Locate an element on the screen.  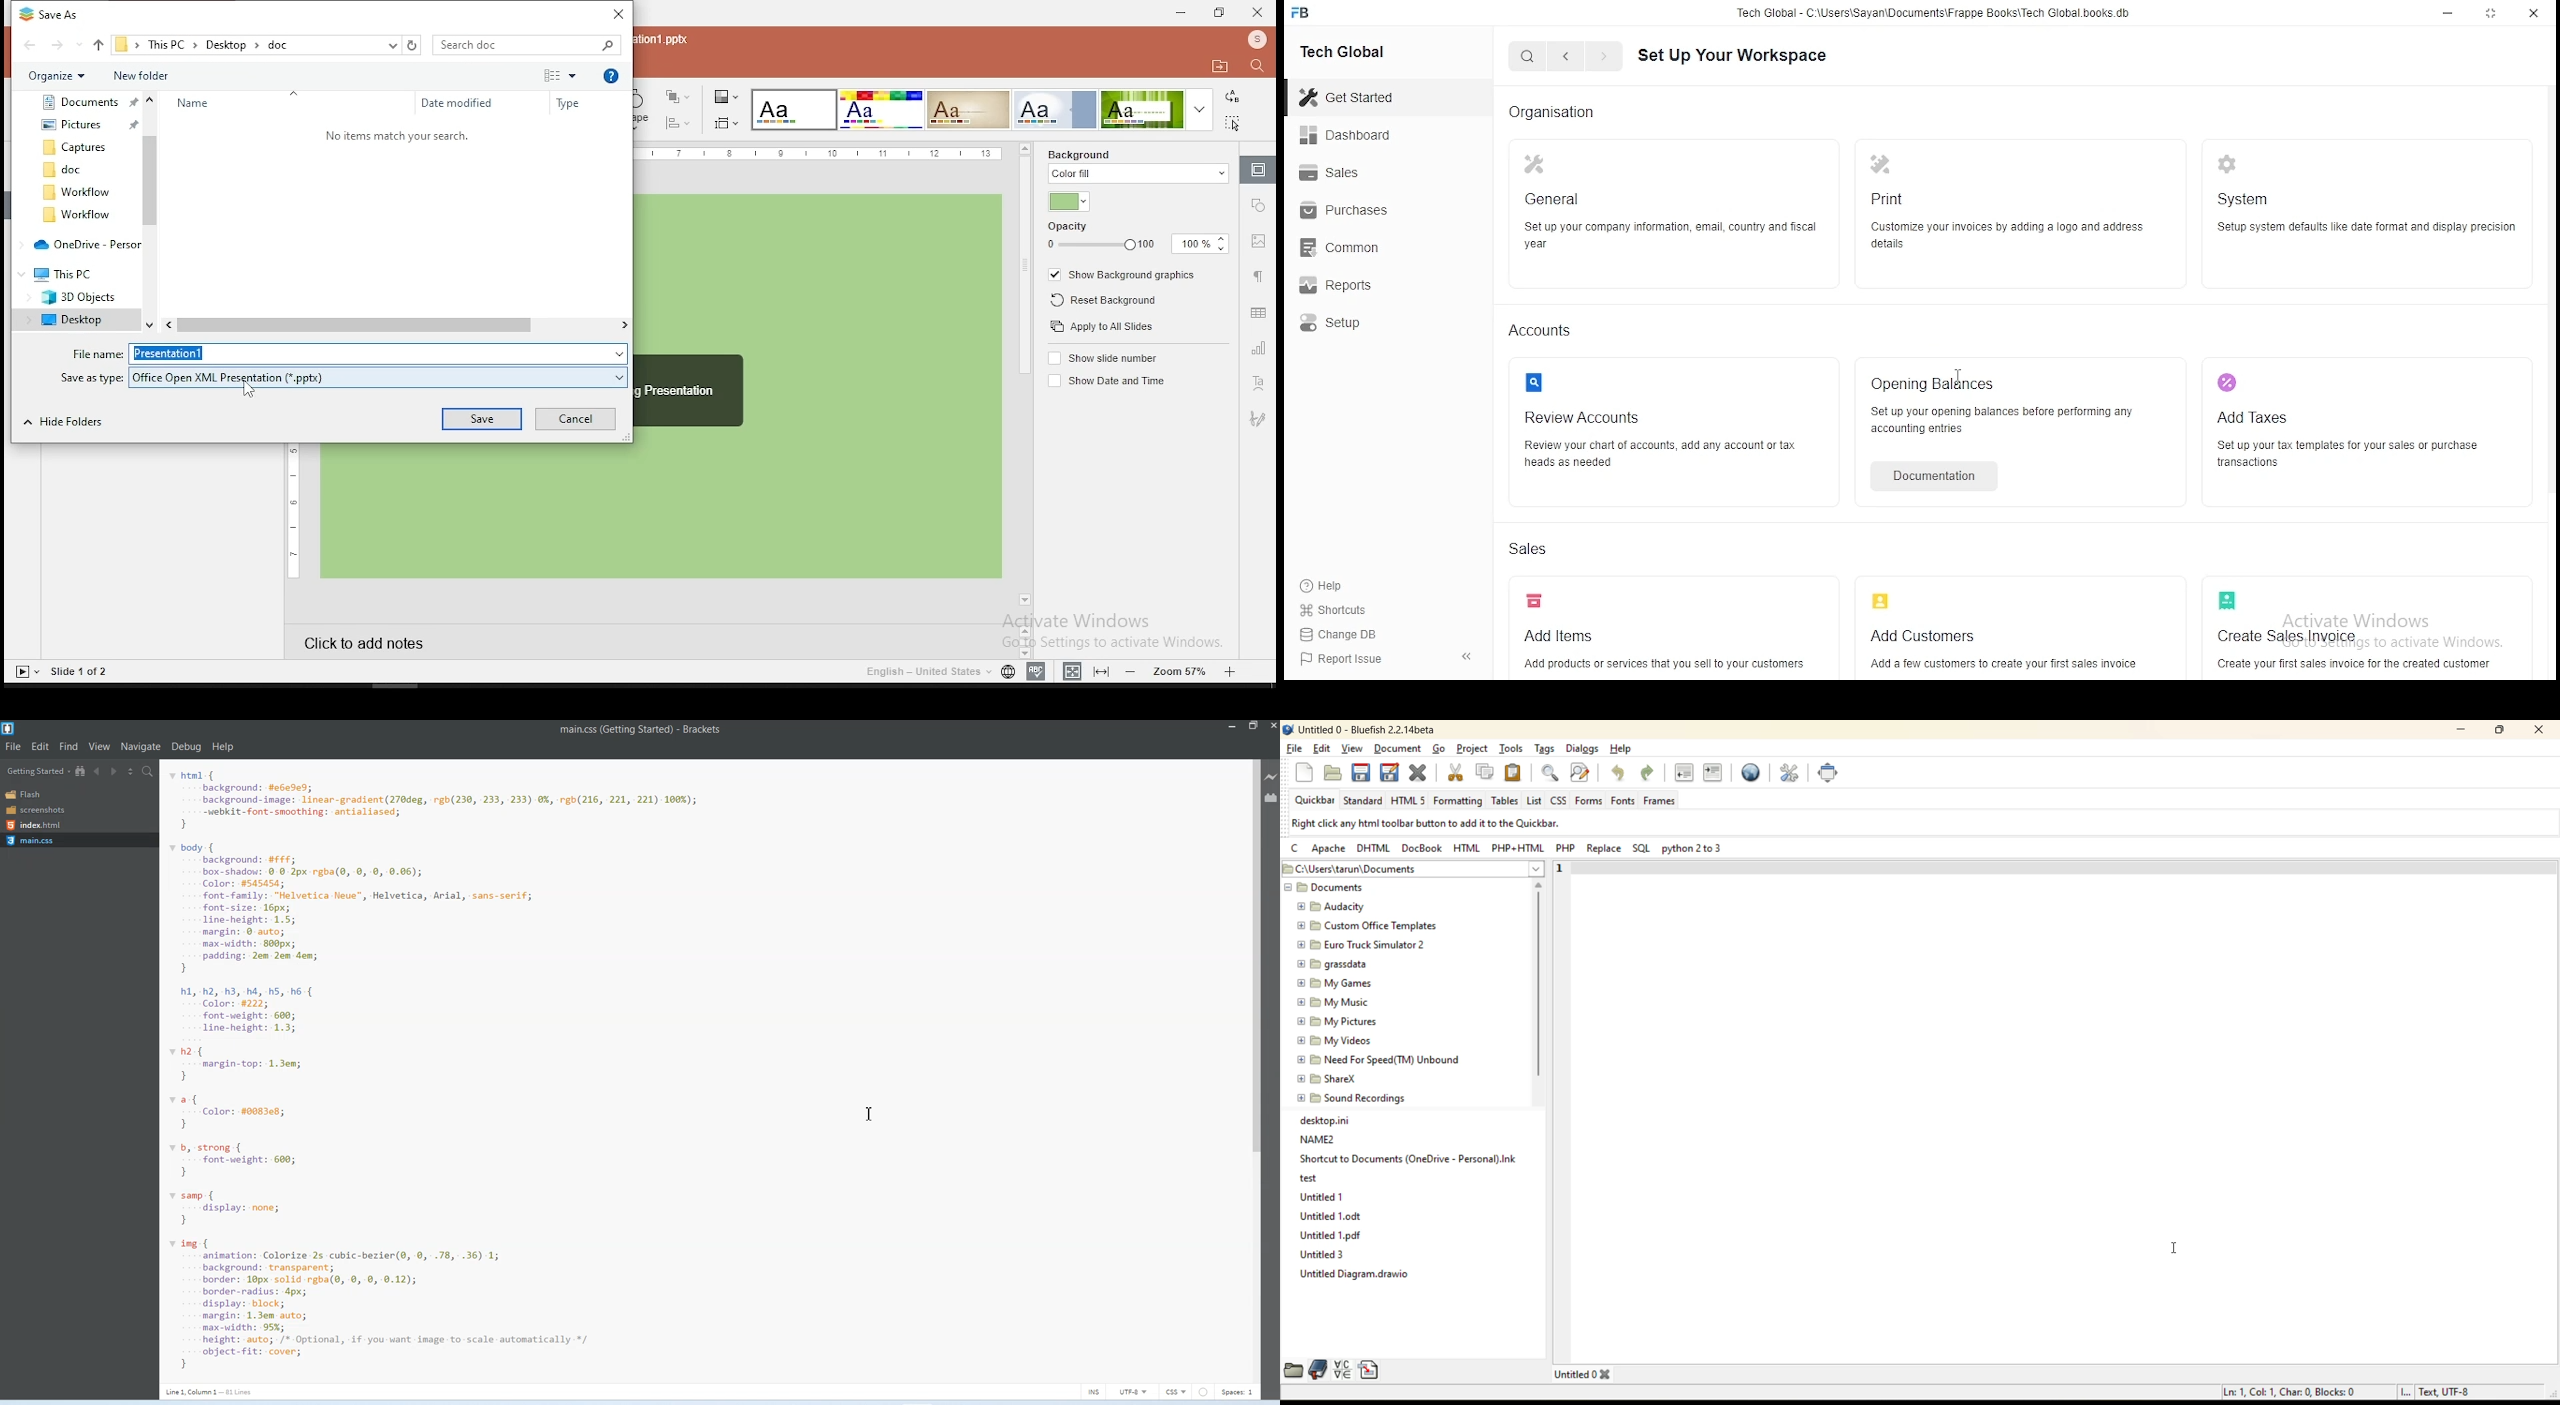
Tech Global is located at coordinates (1365, 50).